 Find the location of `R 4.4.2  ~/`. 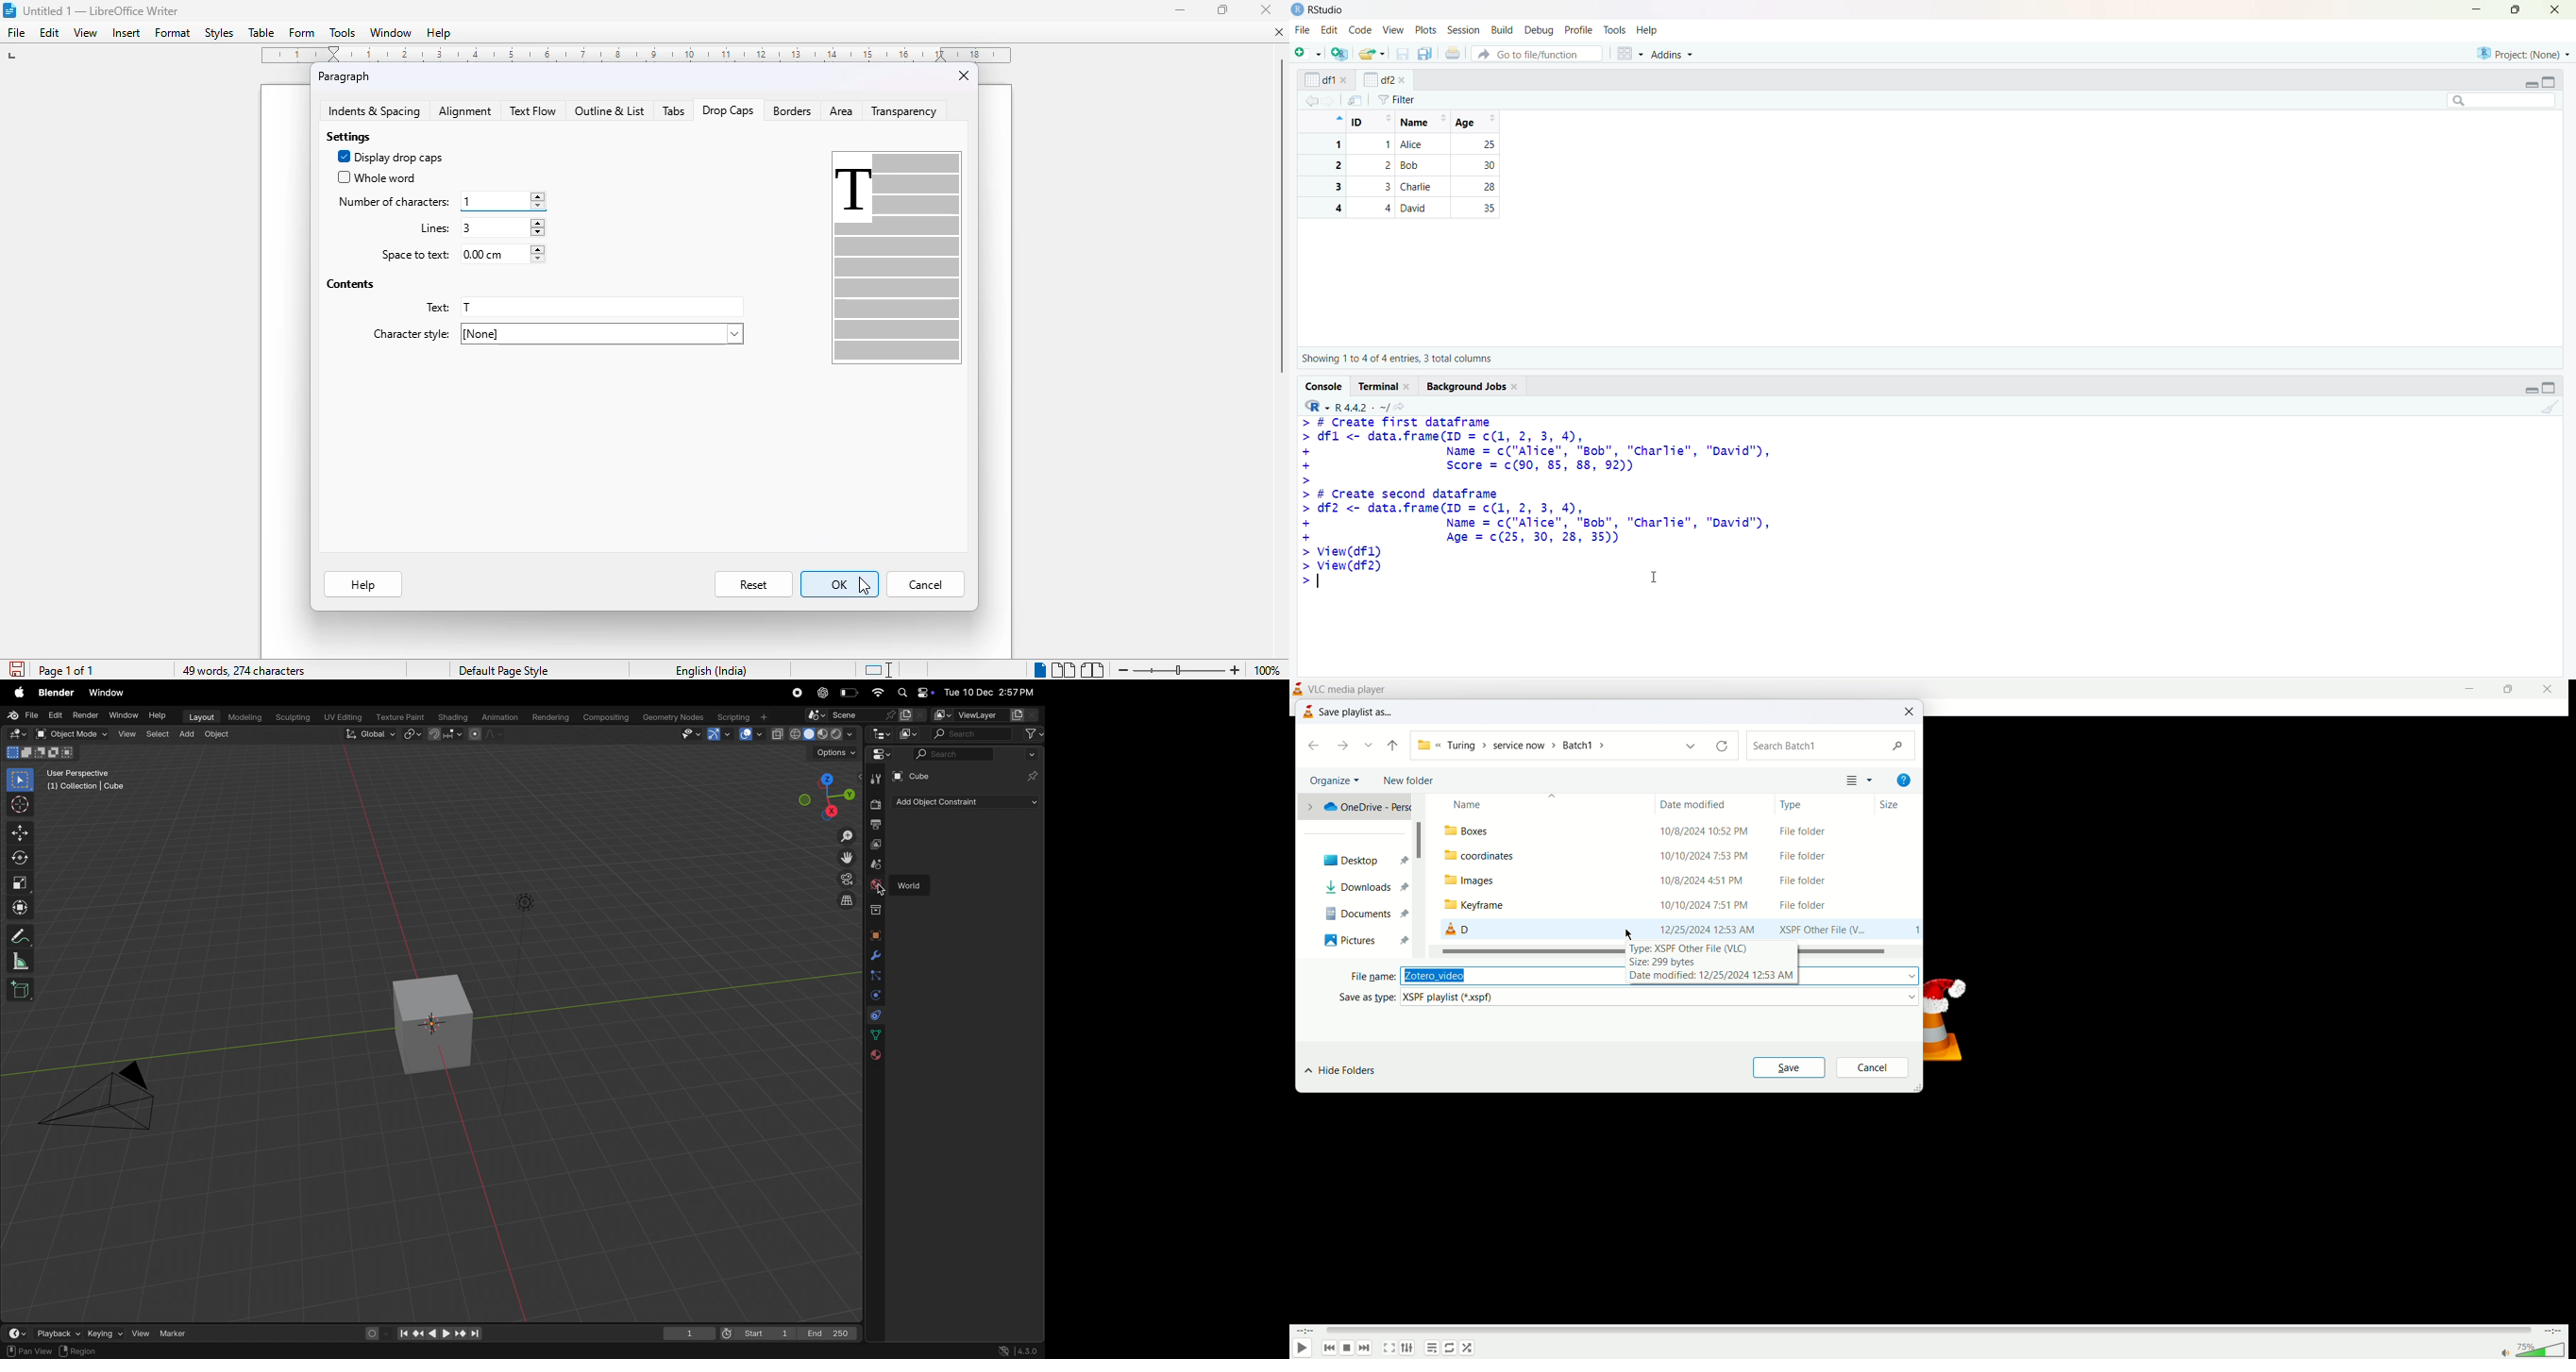

R 4.4.2  ~/ is located at coordinates (1362, 407).